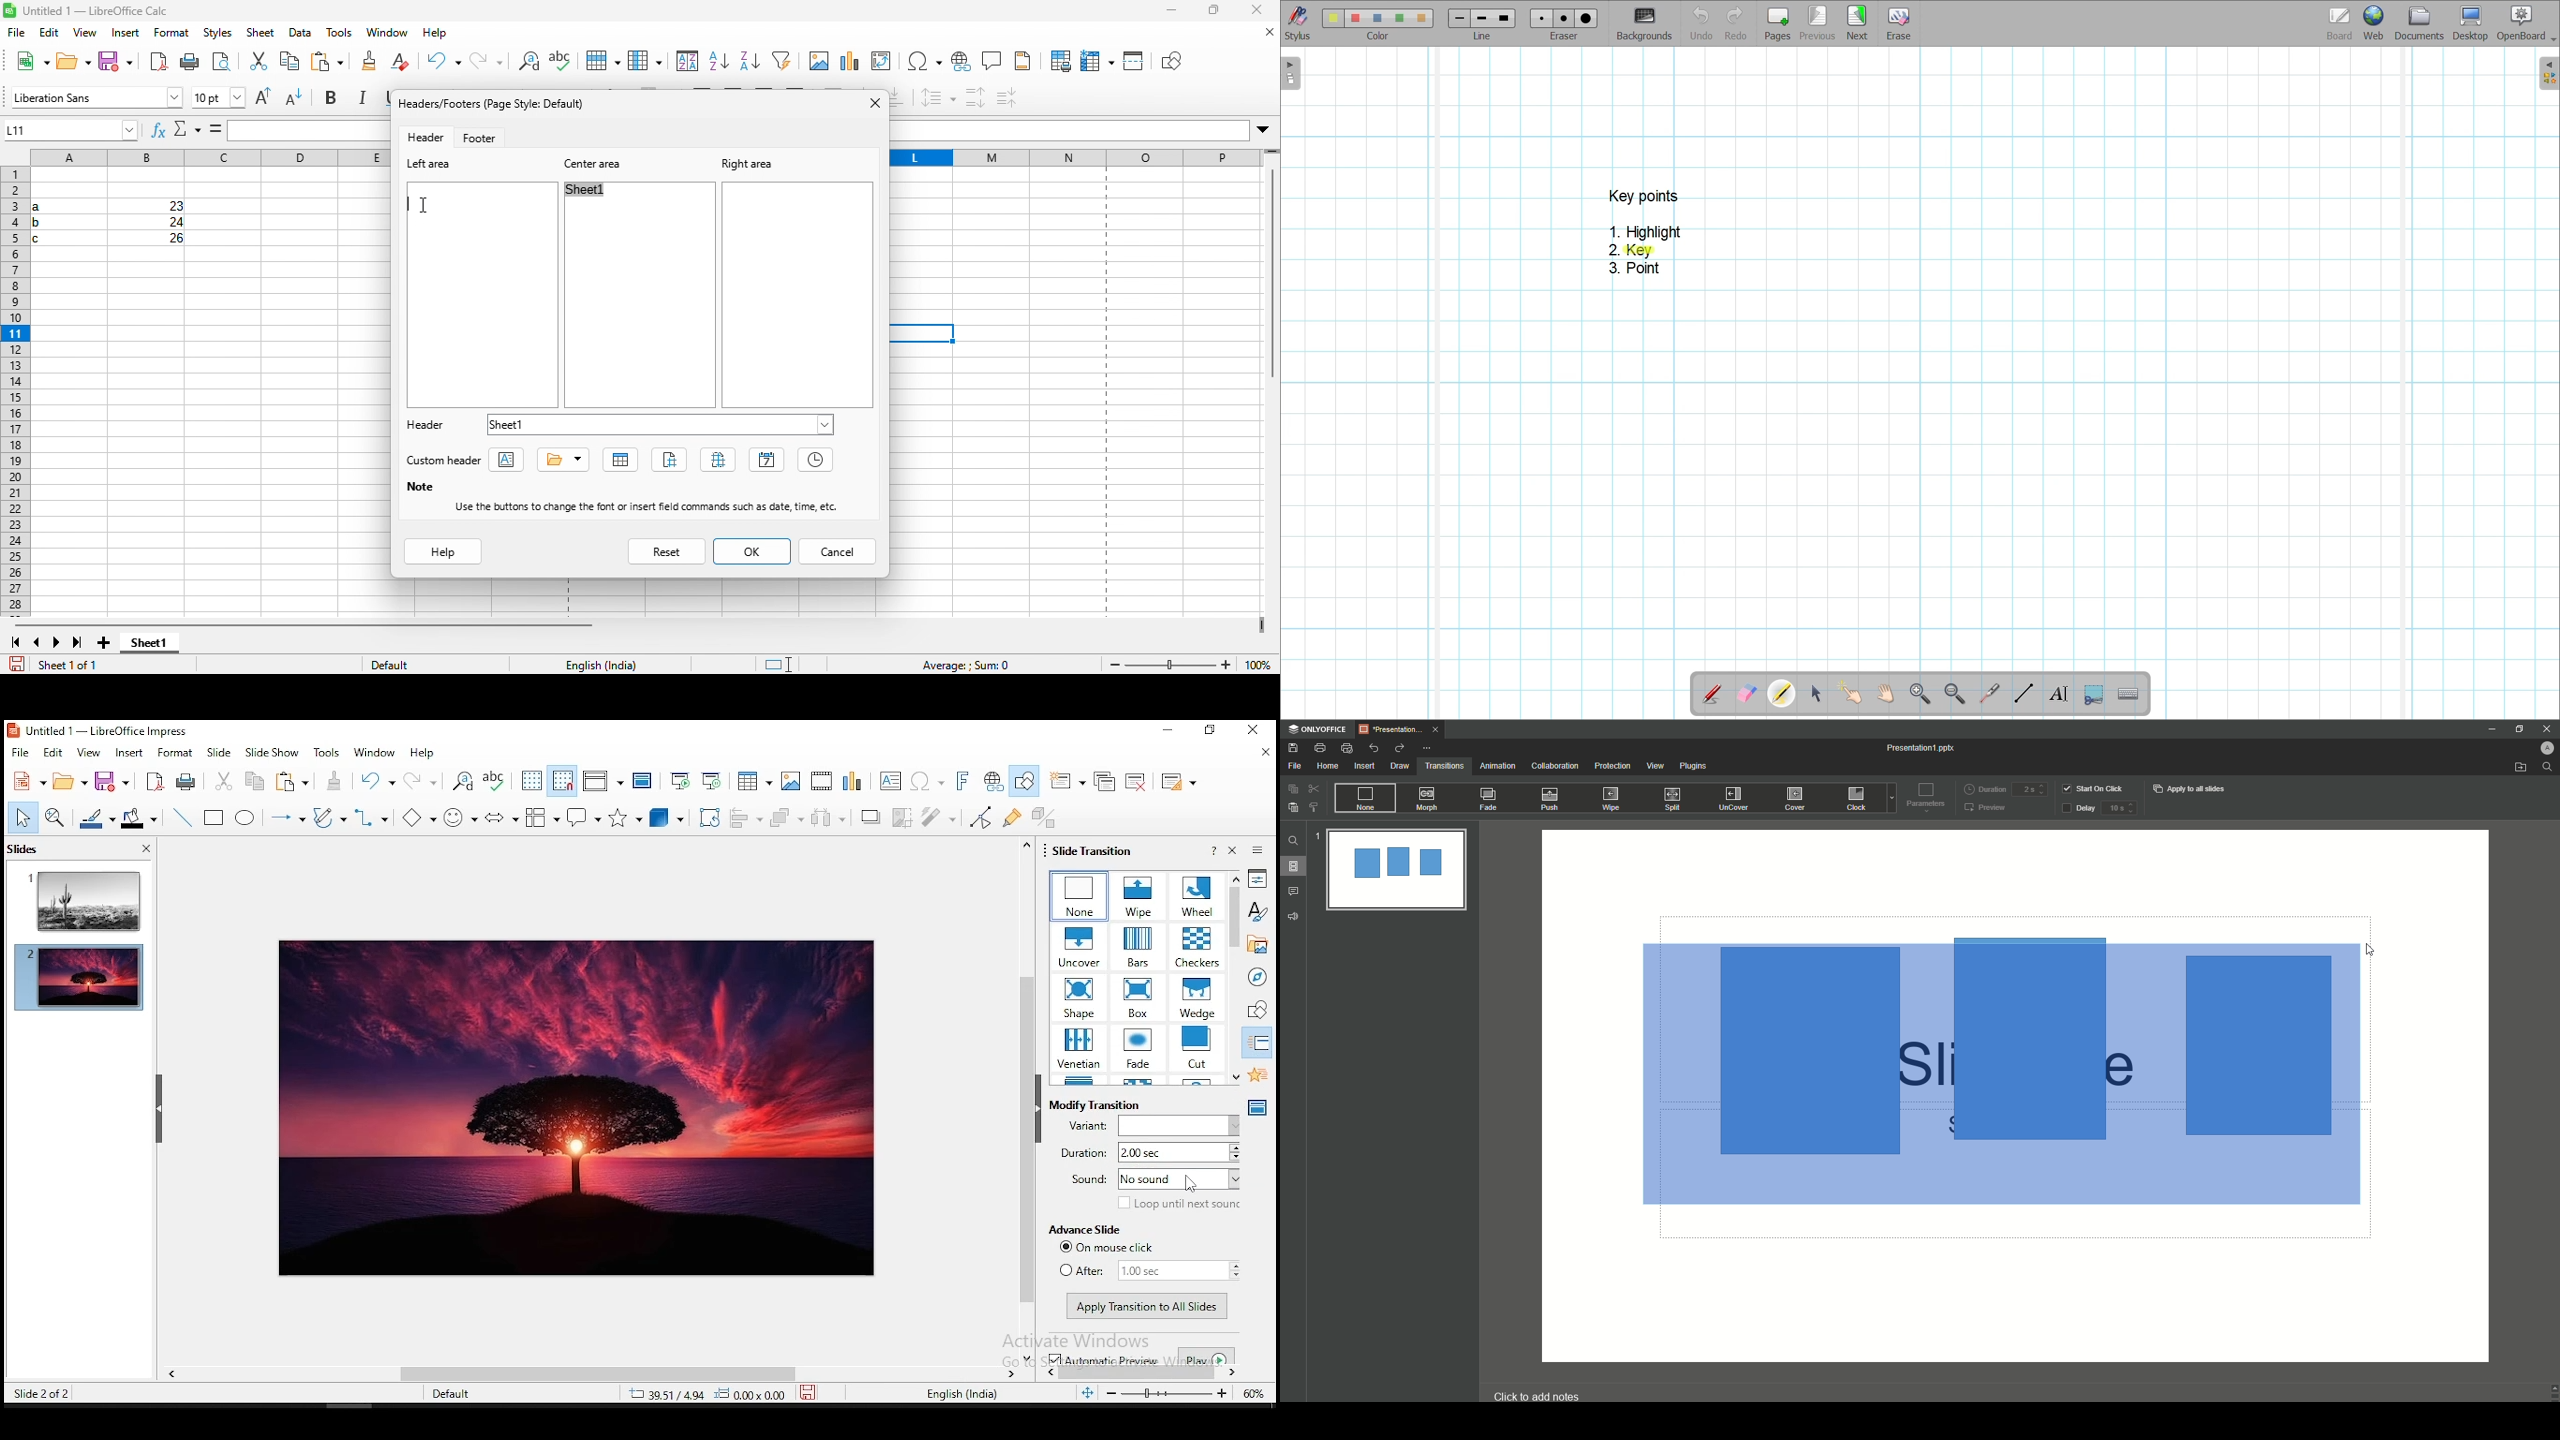 The height and width of the screenshot is (1456, 2576). I want to click on Start on click, so click(2095, 788).